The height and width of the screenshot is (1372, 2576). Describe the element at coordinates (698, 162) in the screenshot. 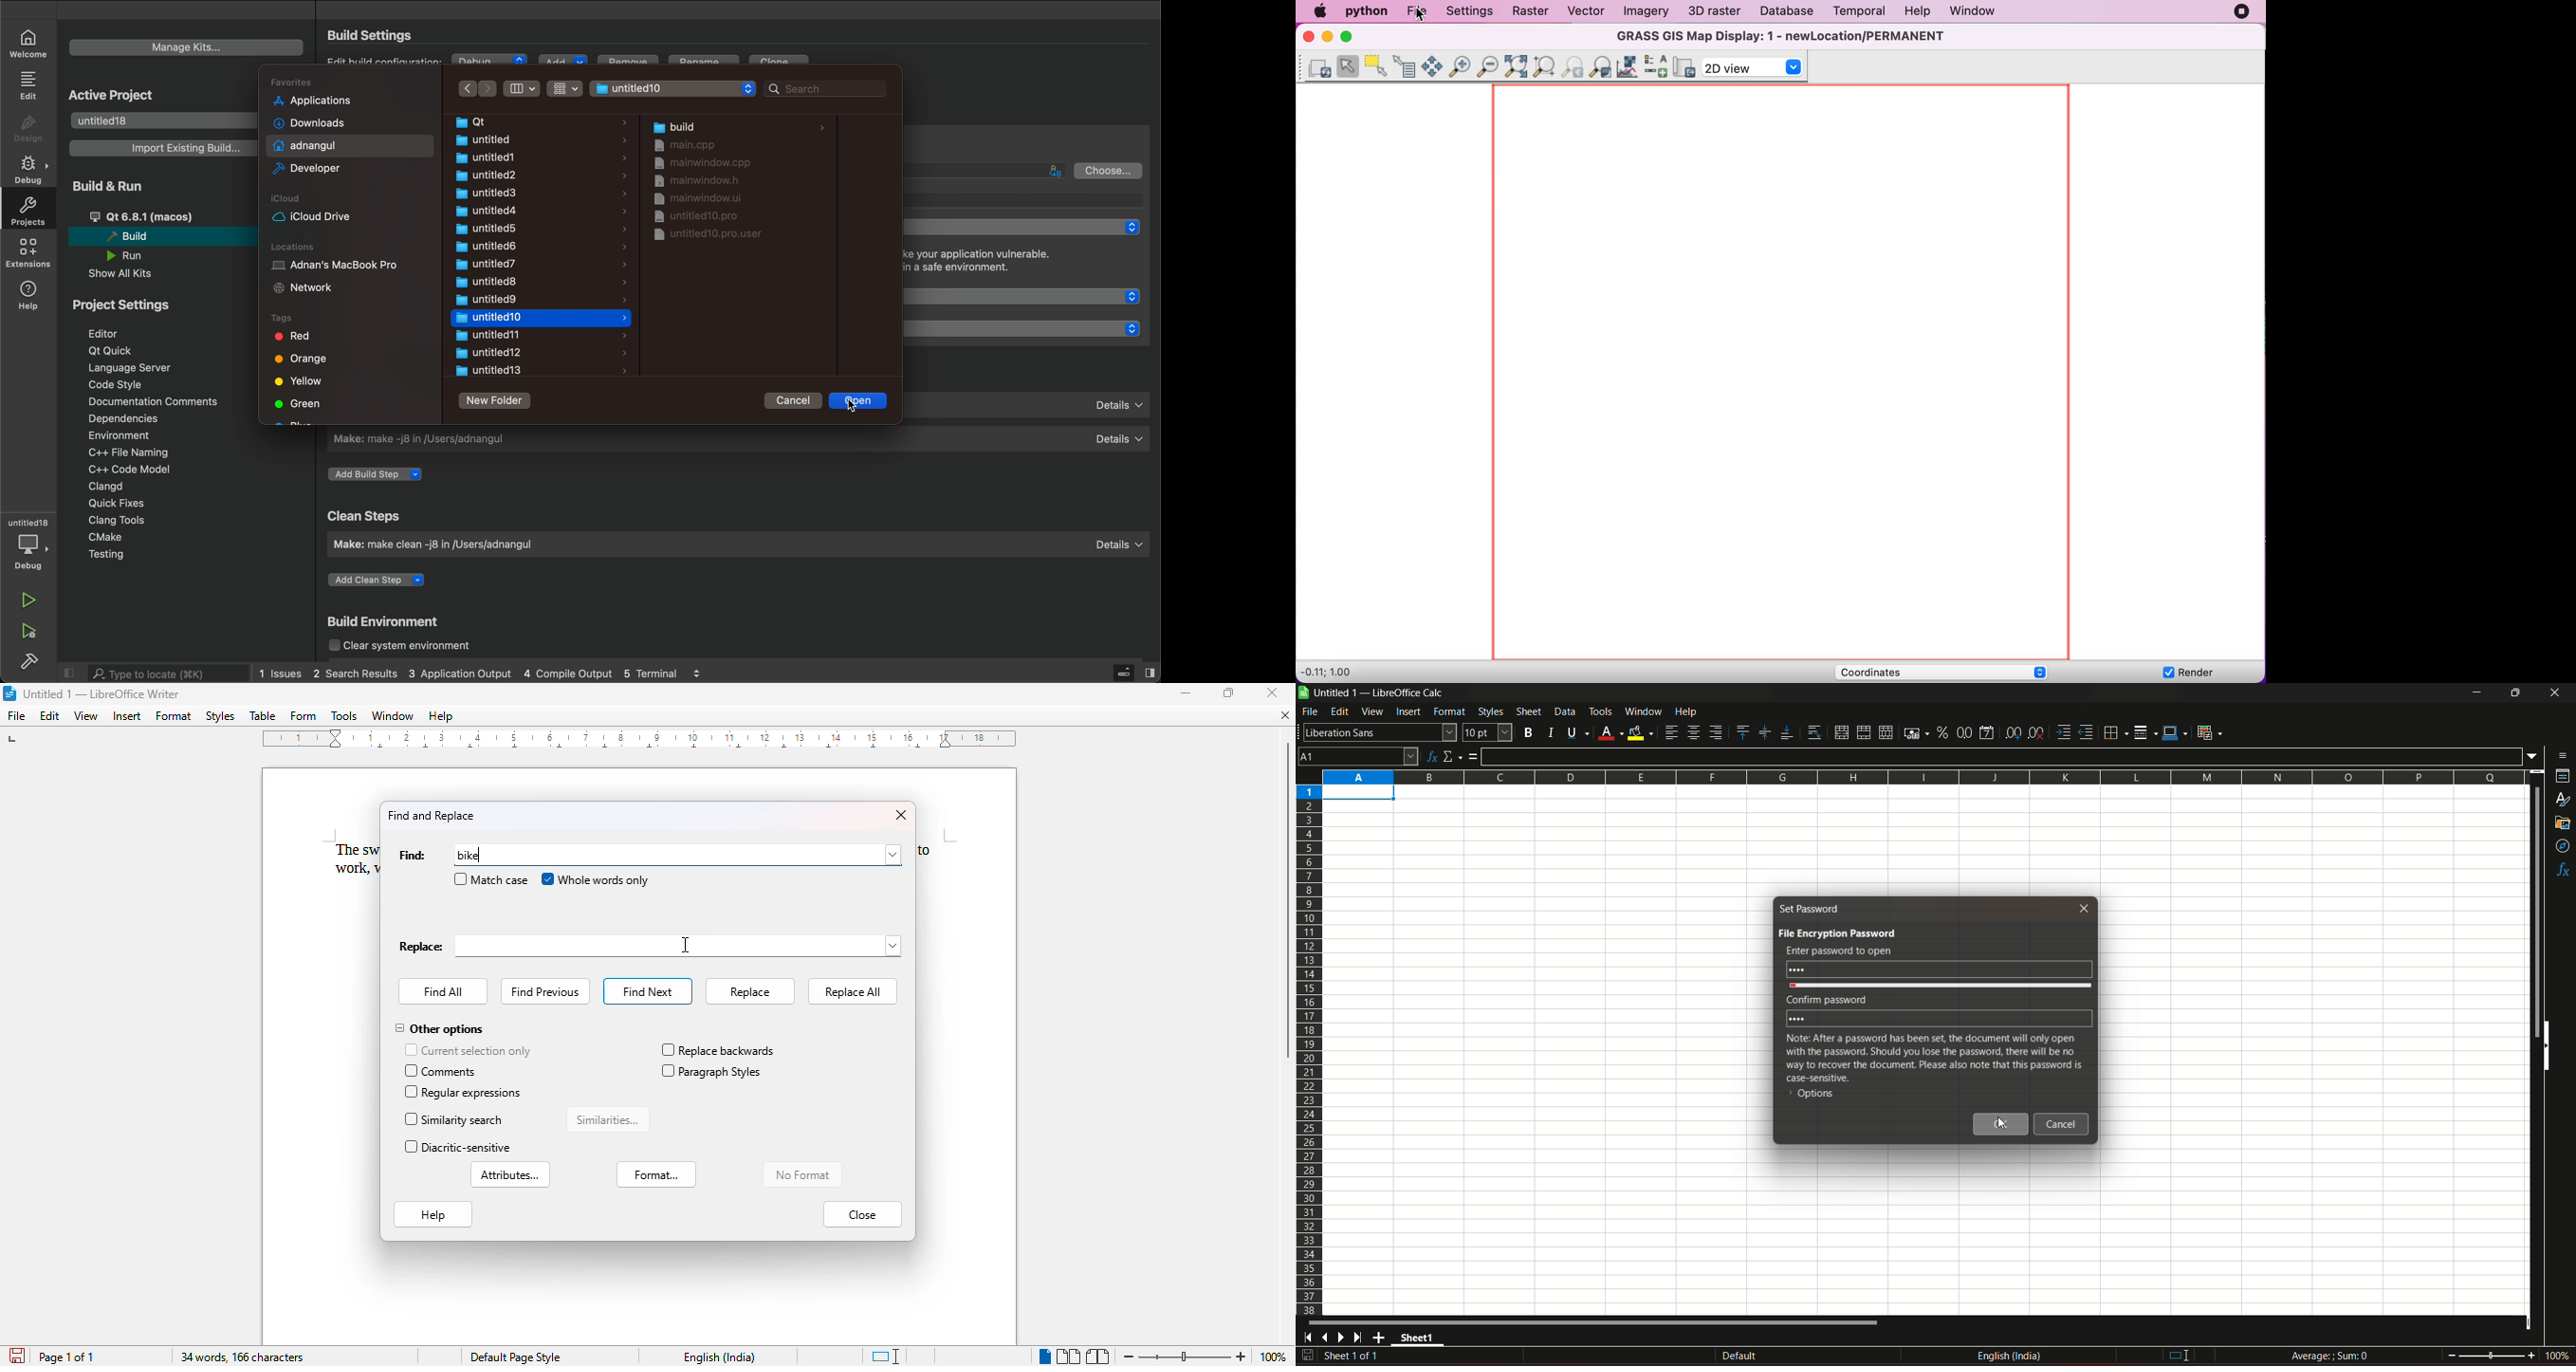

I see `mainwindow.cpp` at that location.